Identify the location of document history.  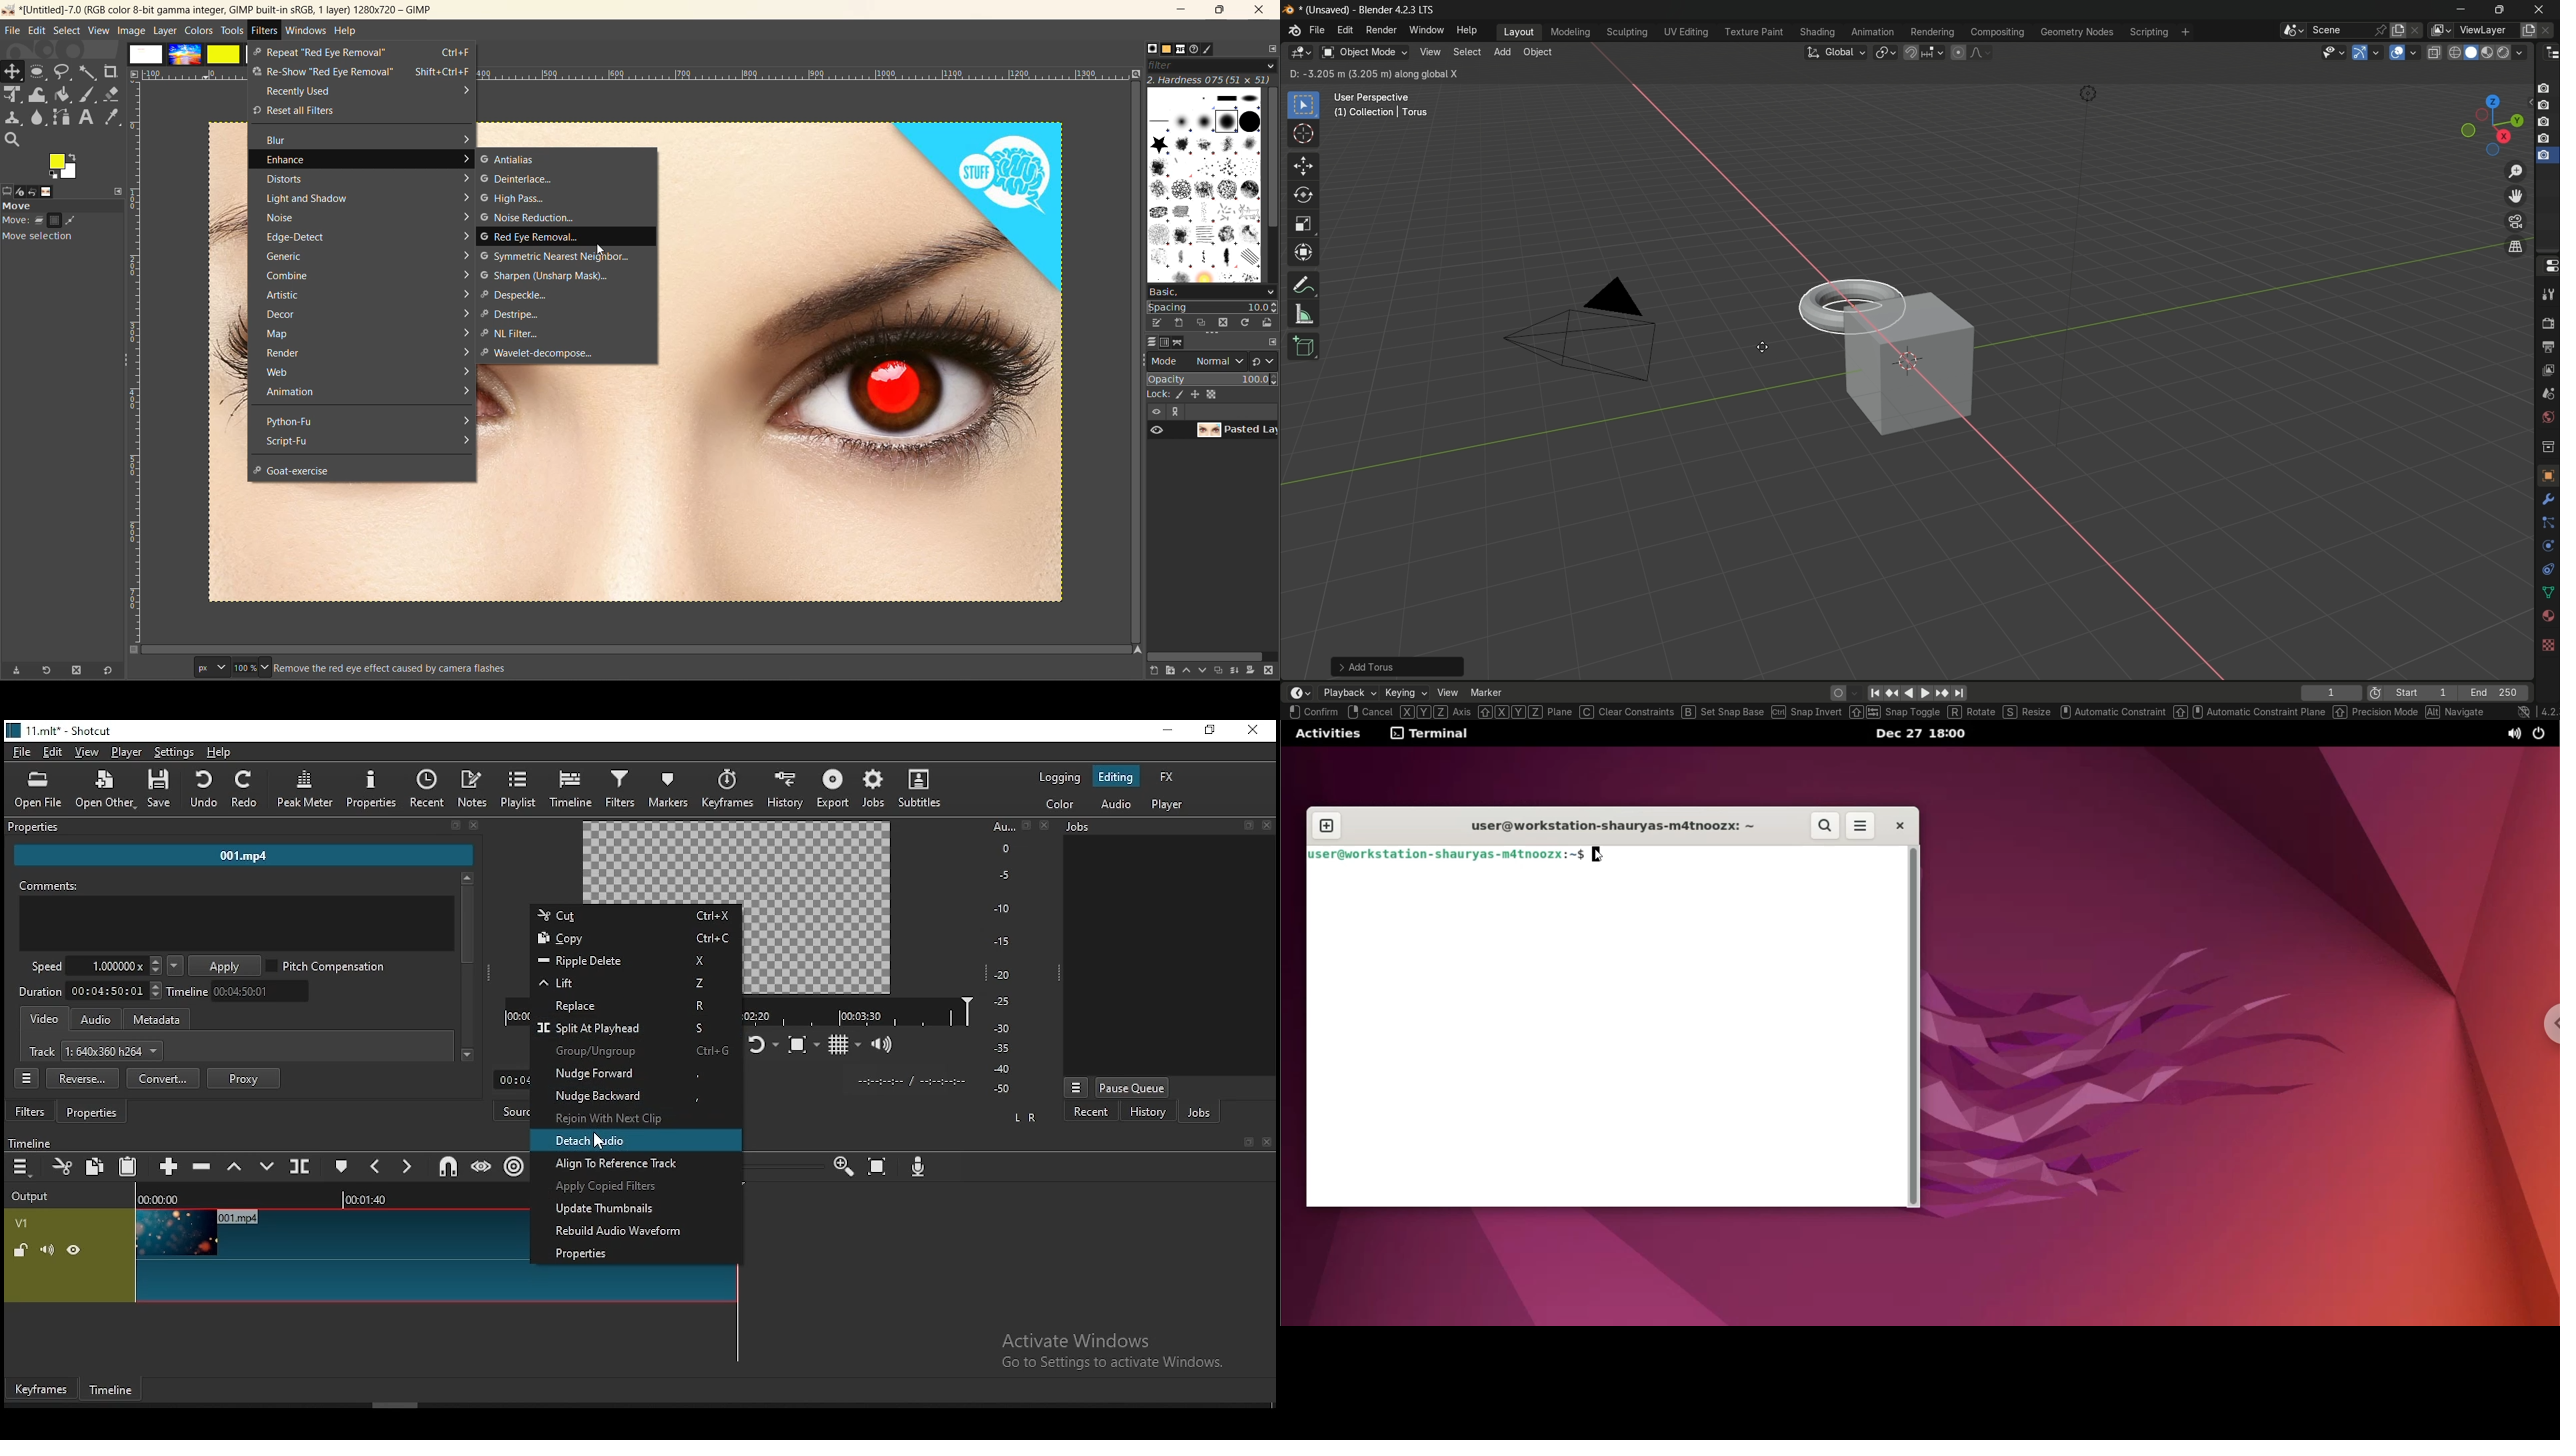
(1195, 49).